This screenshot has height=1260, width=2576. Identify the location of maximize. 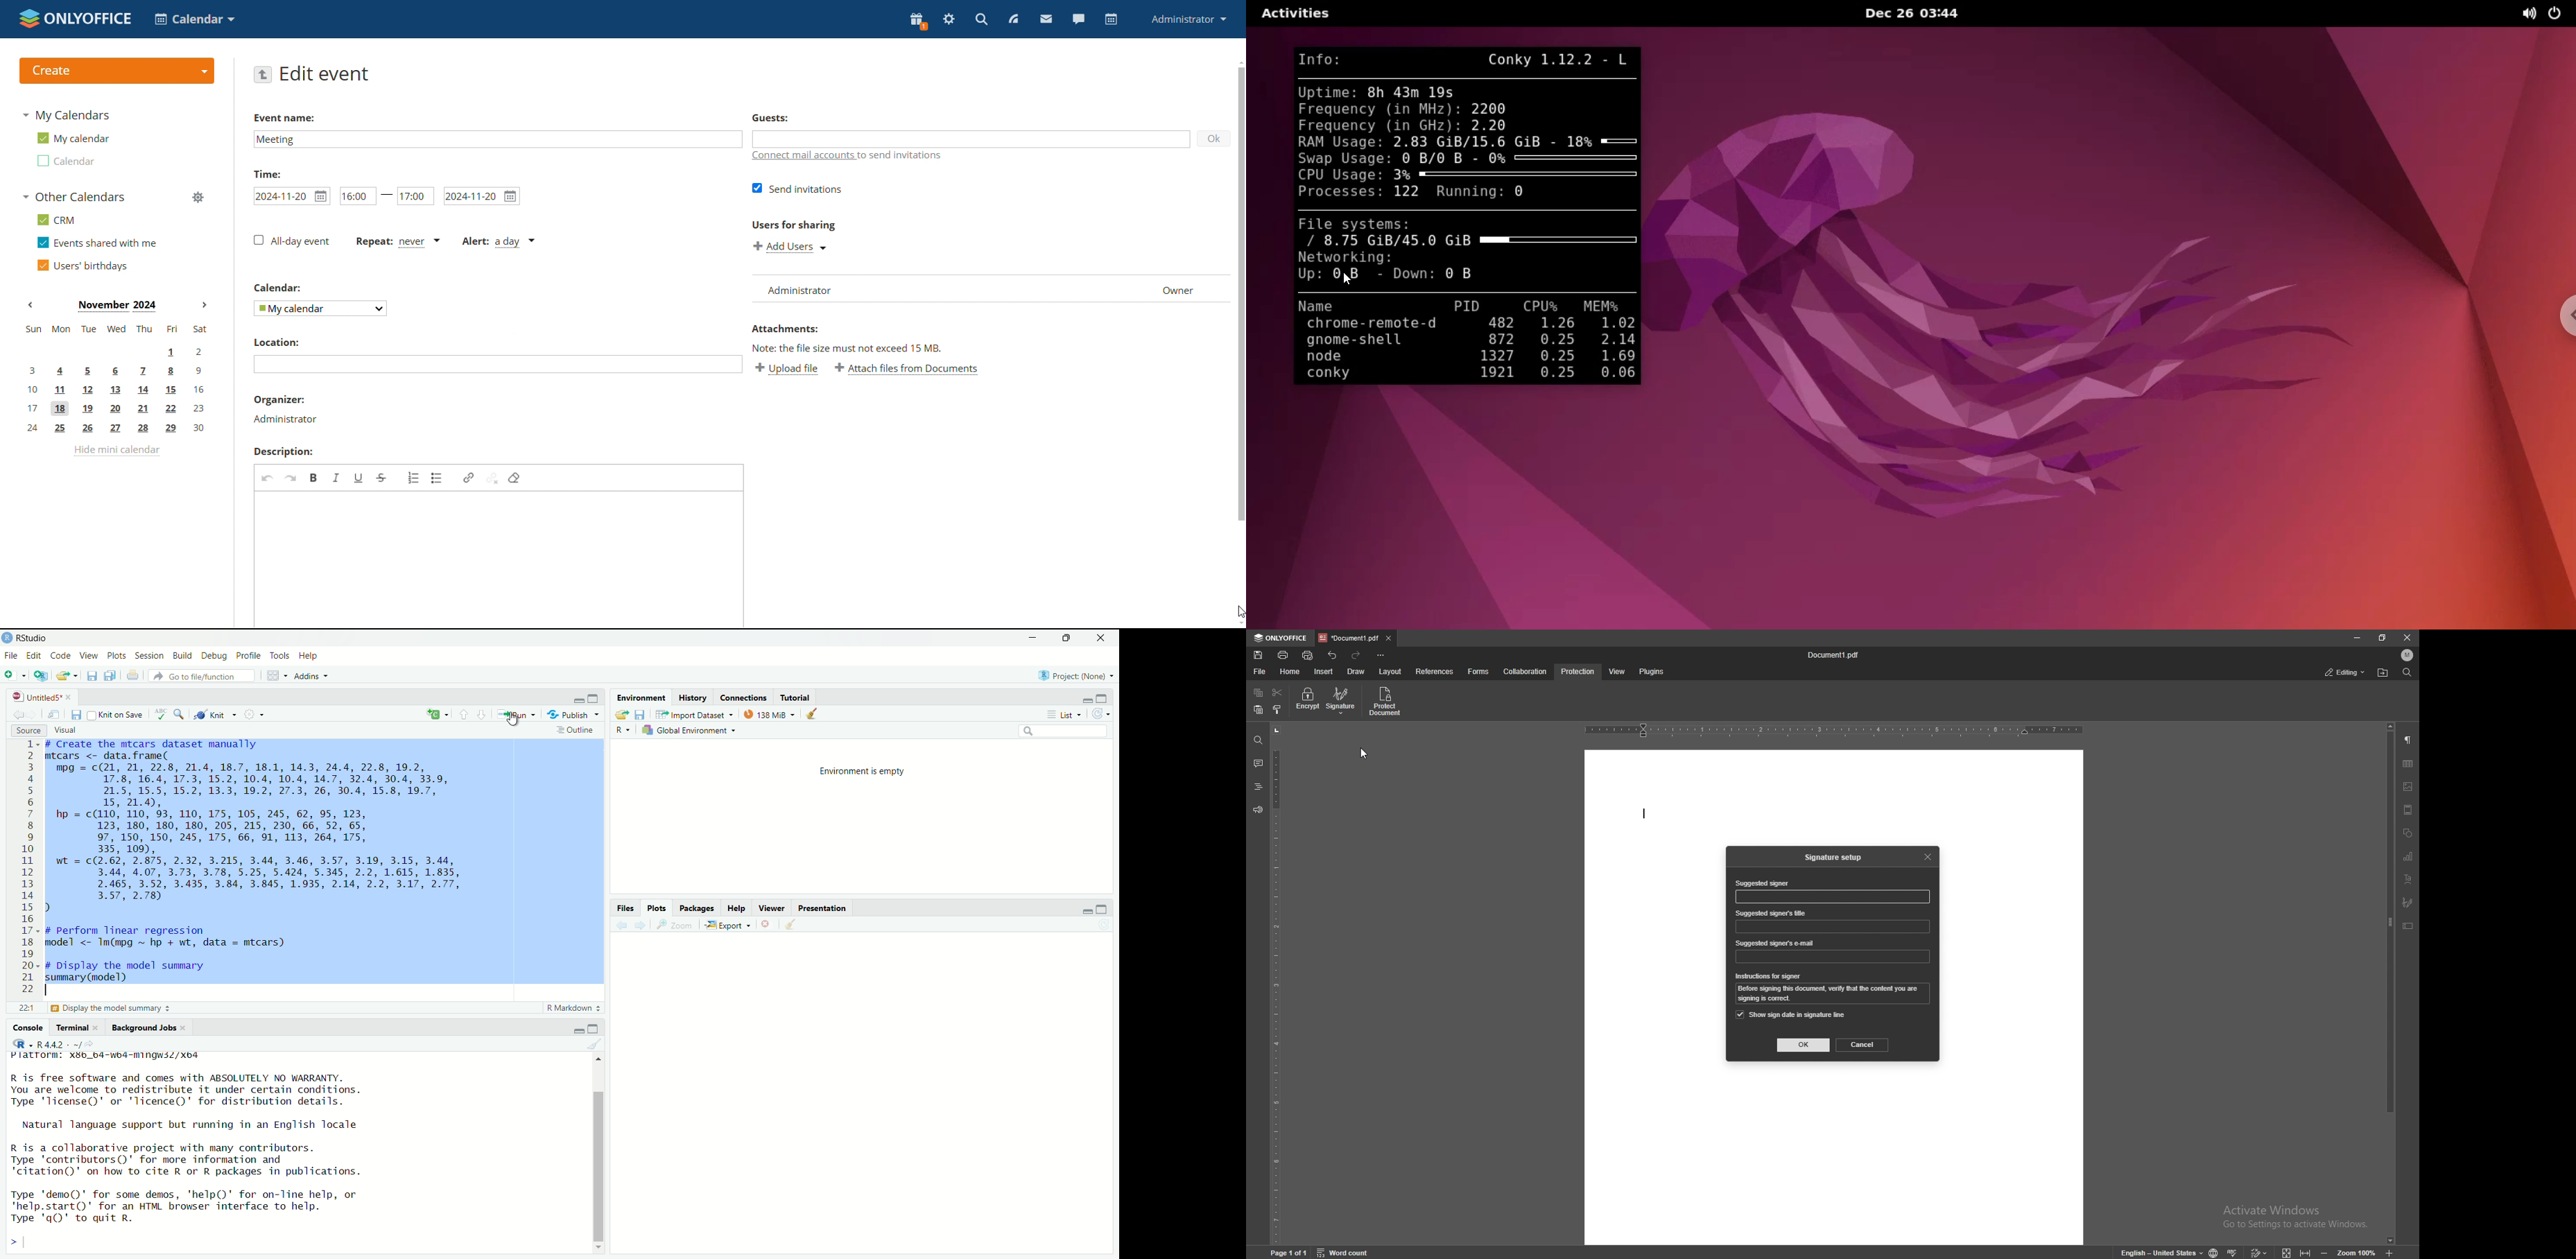
(1101, 699).